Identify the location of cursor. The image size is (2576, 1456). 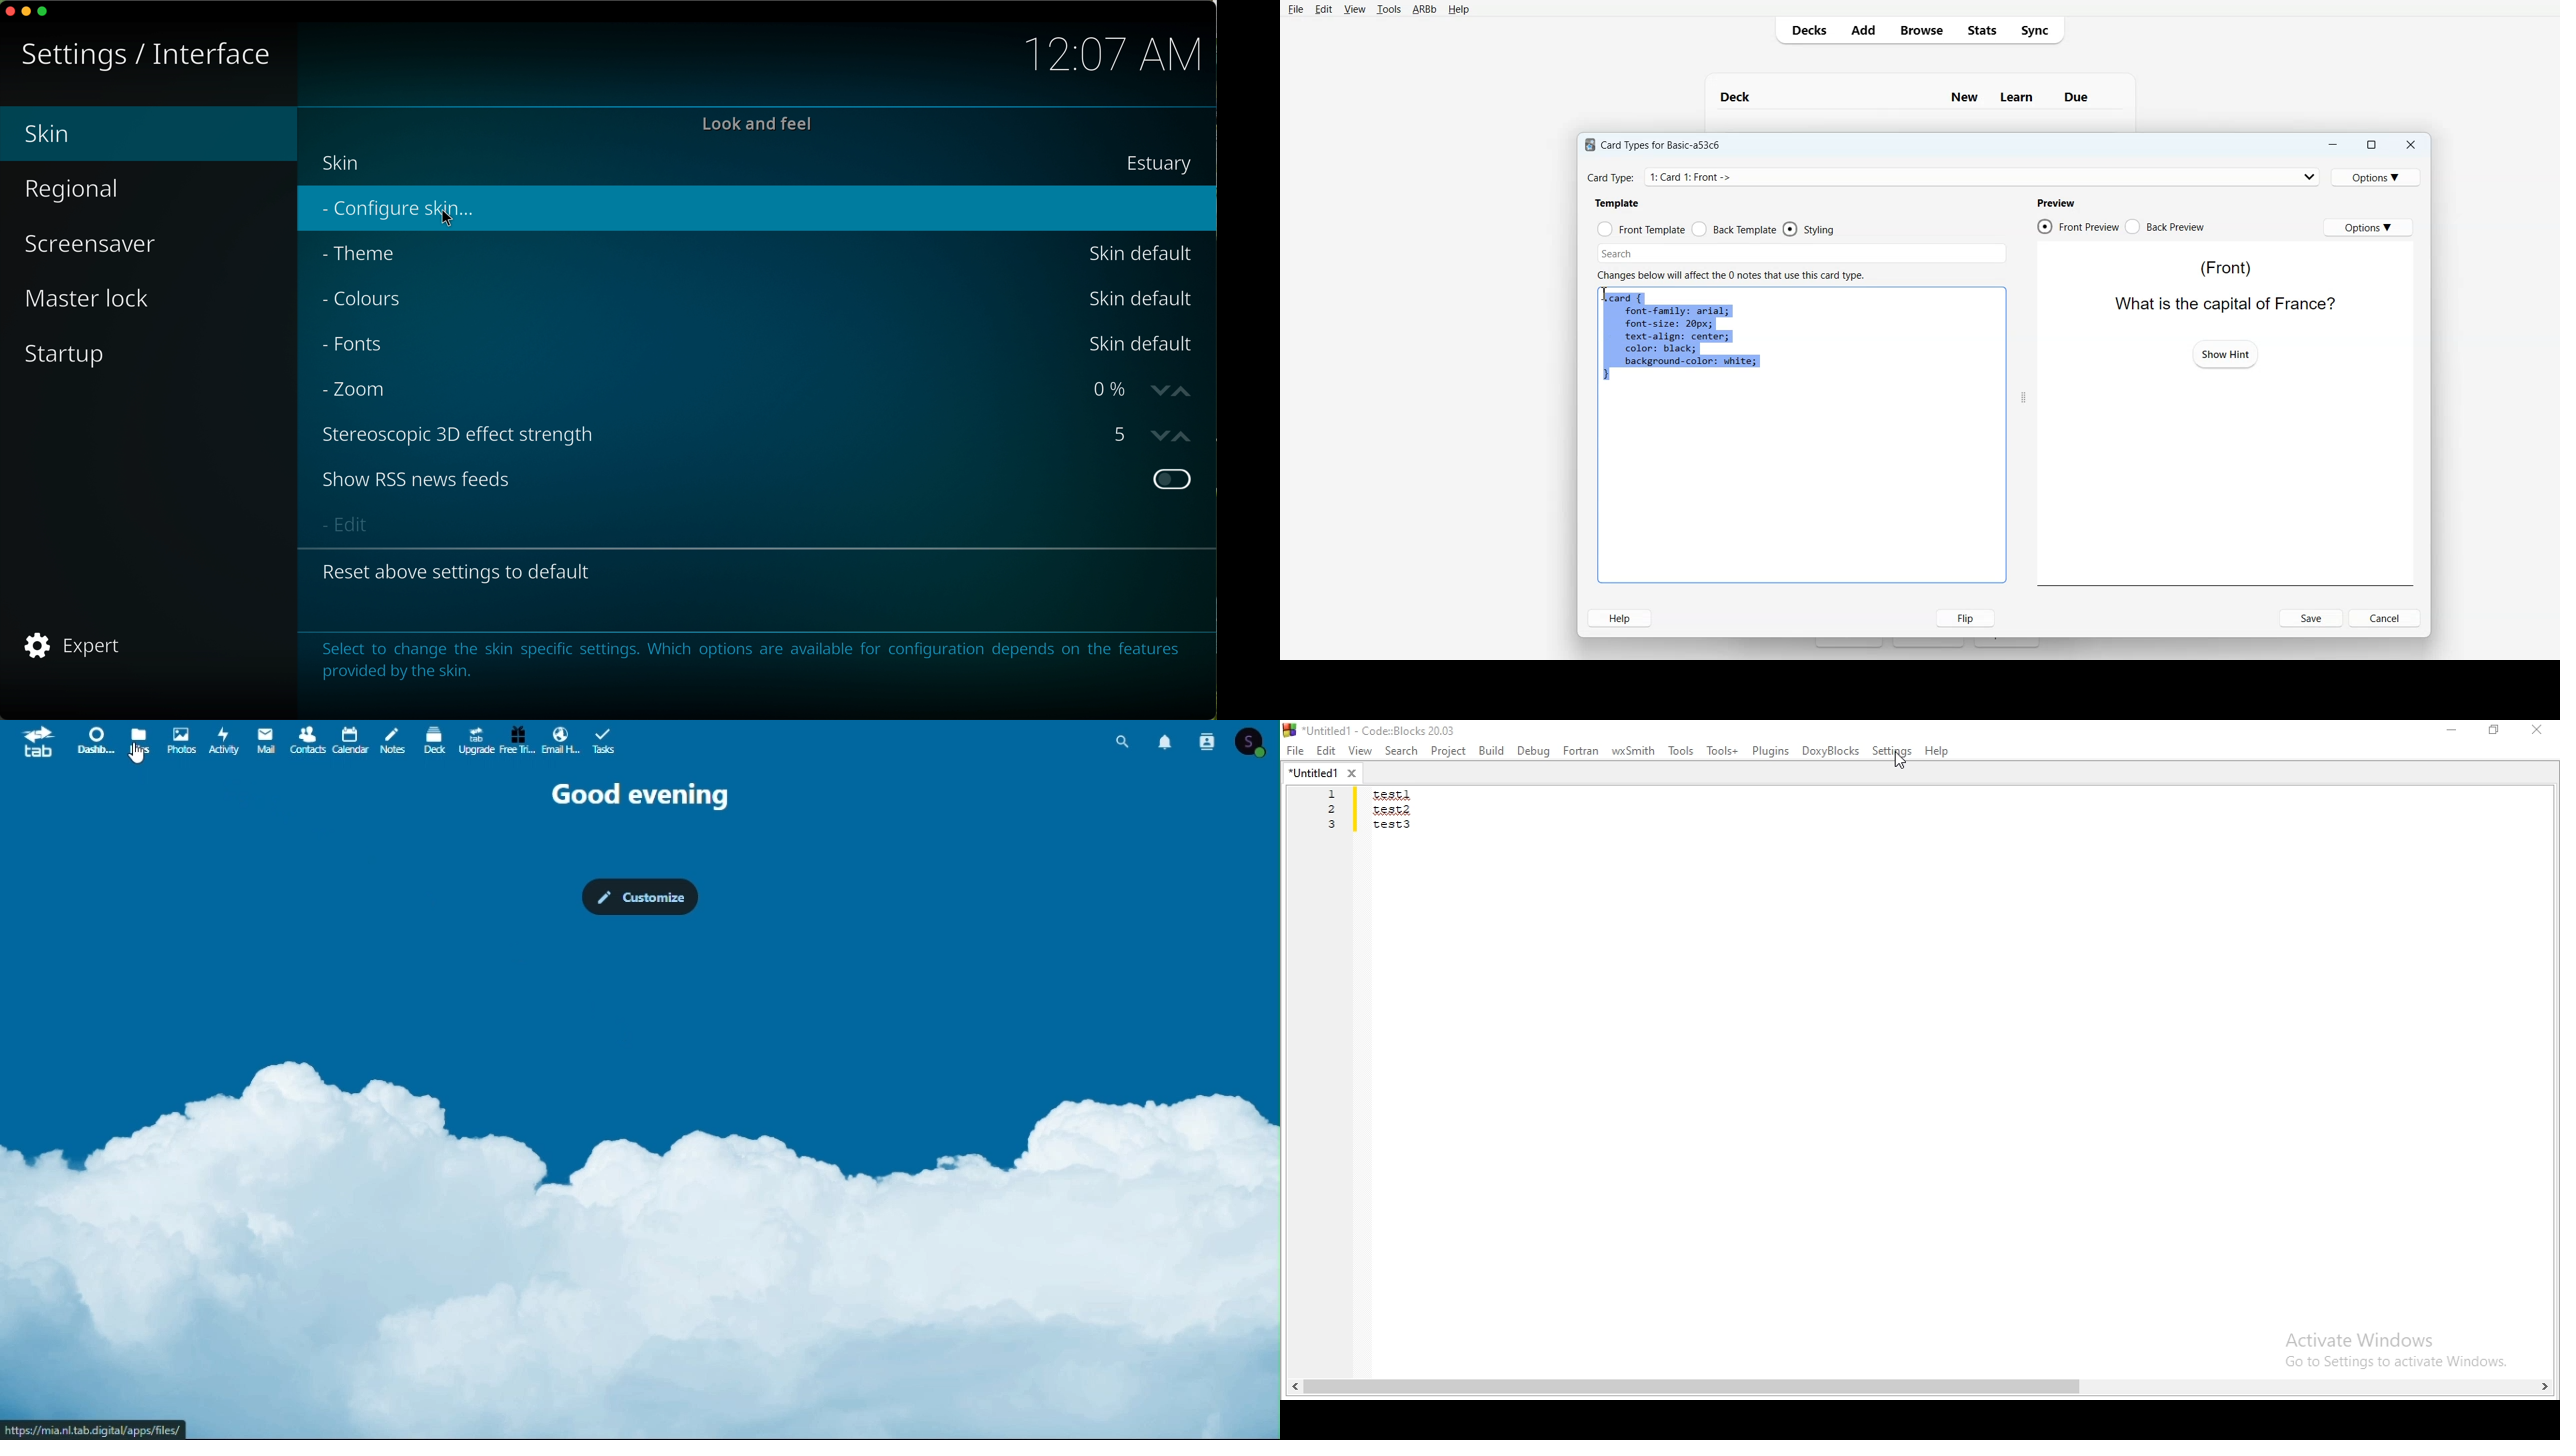
(448, 218).